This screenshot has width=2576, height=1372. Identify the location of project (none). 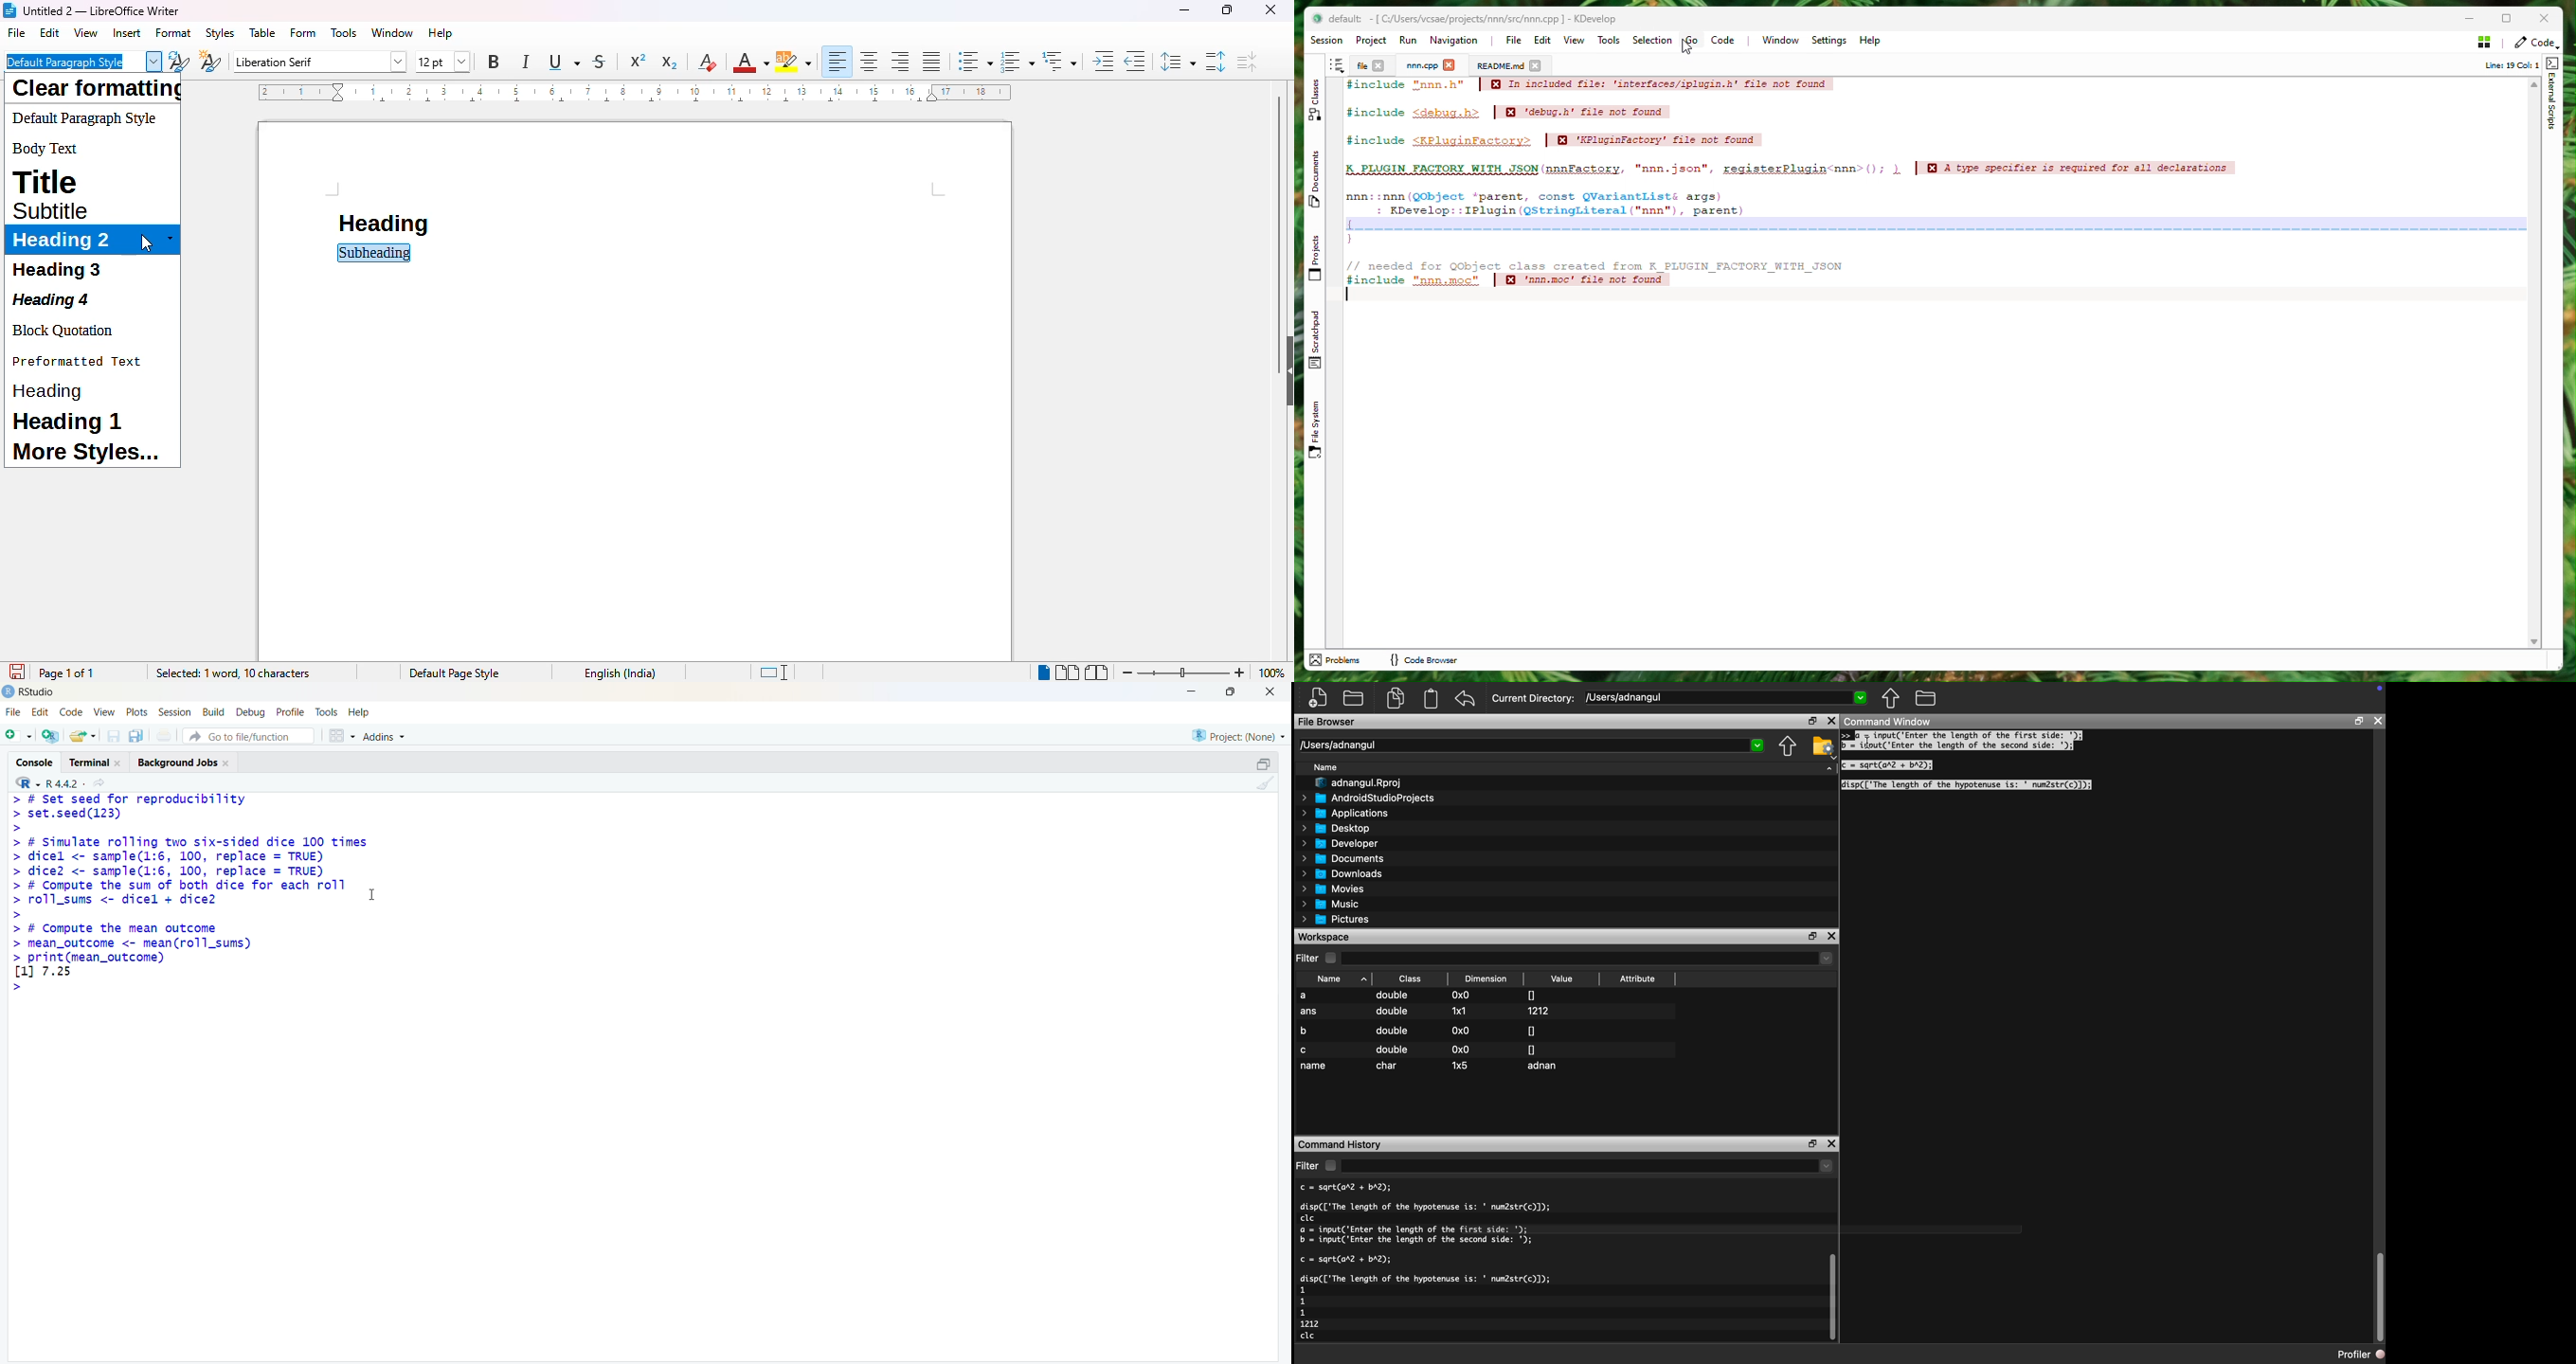
(1238, 737).